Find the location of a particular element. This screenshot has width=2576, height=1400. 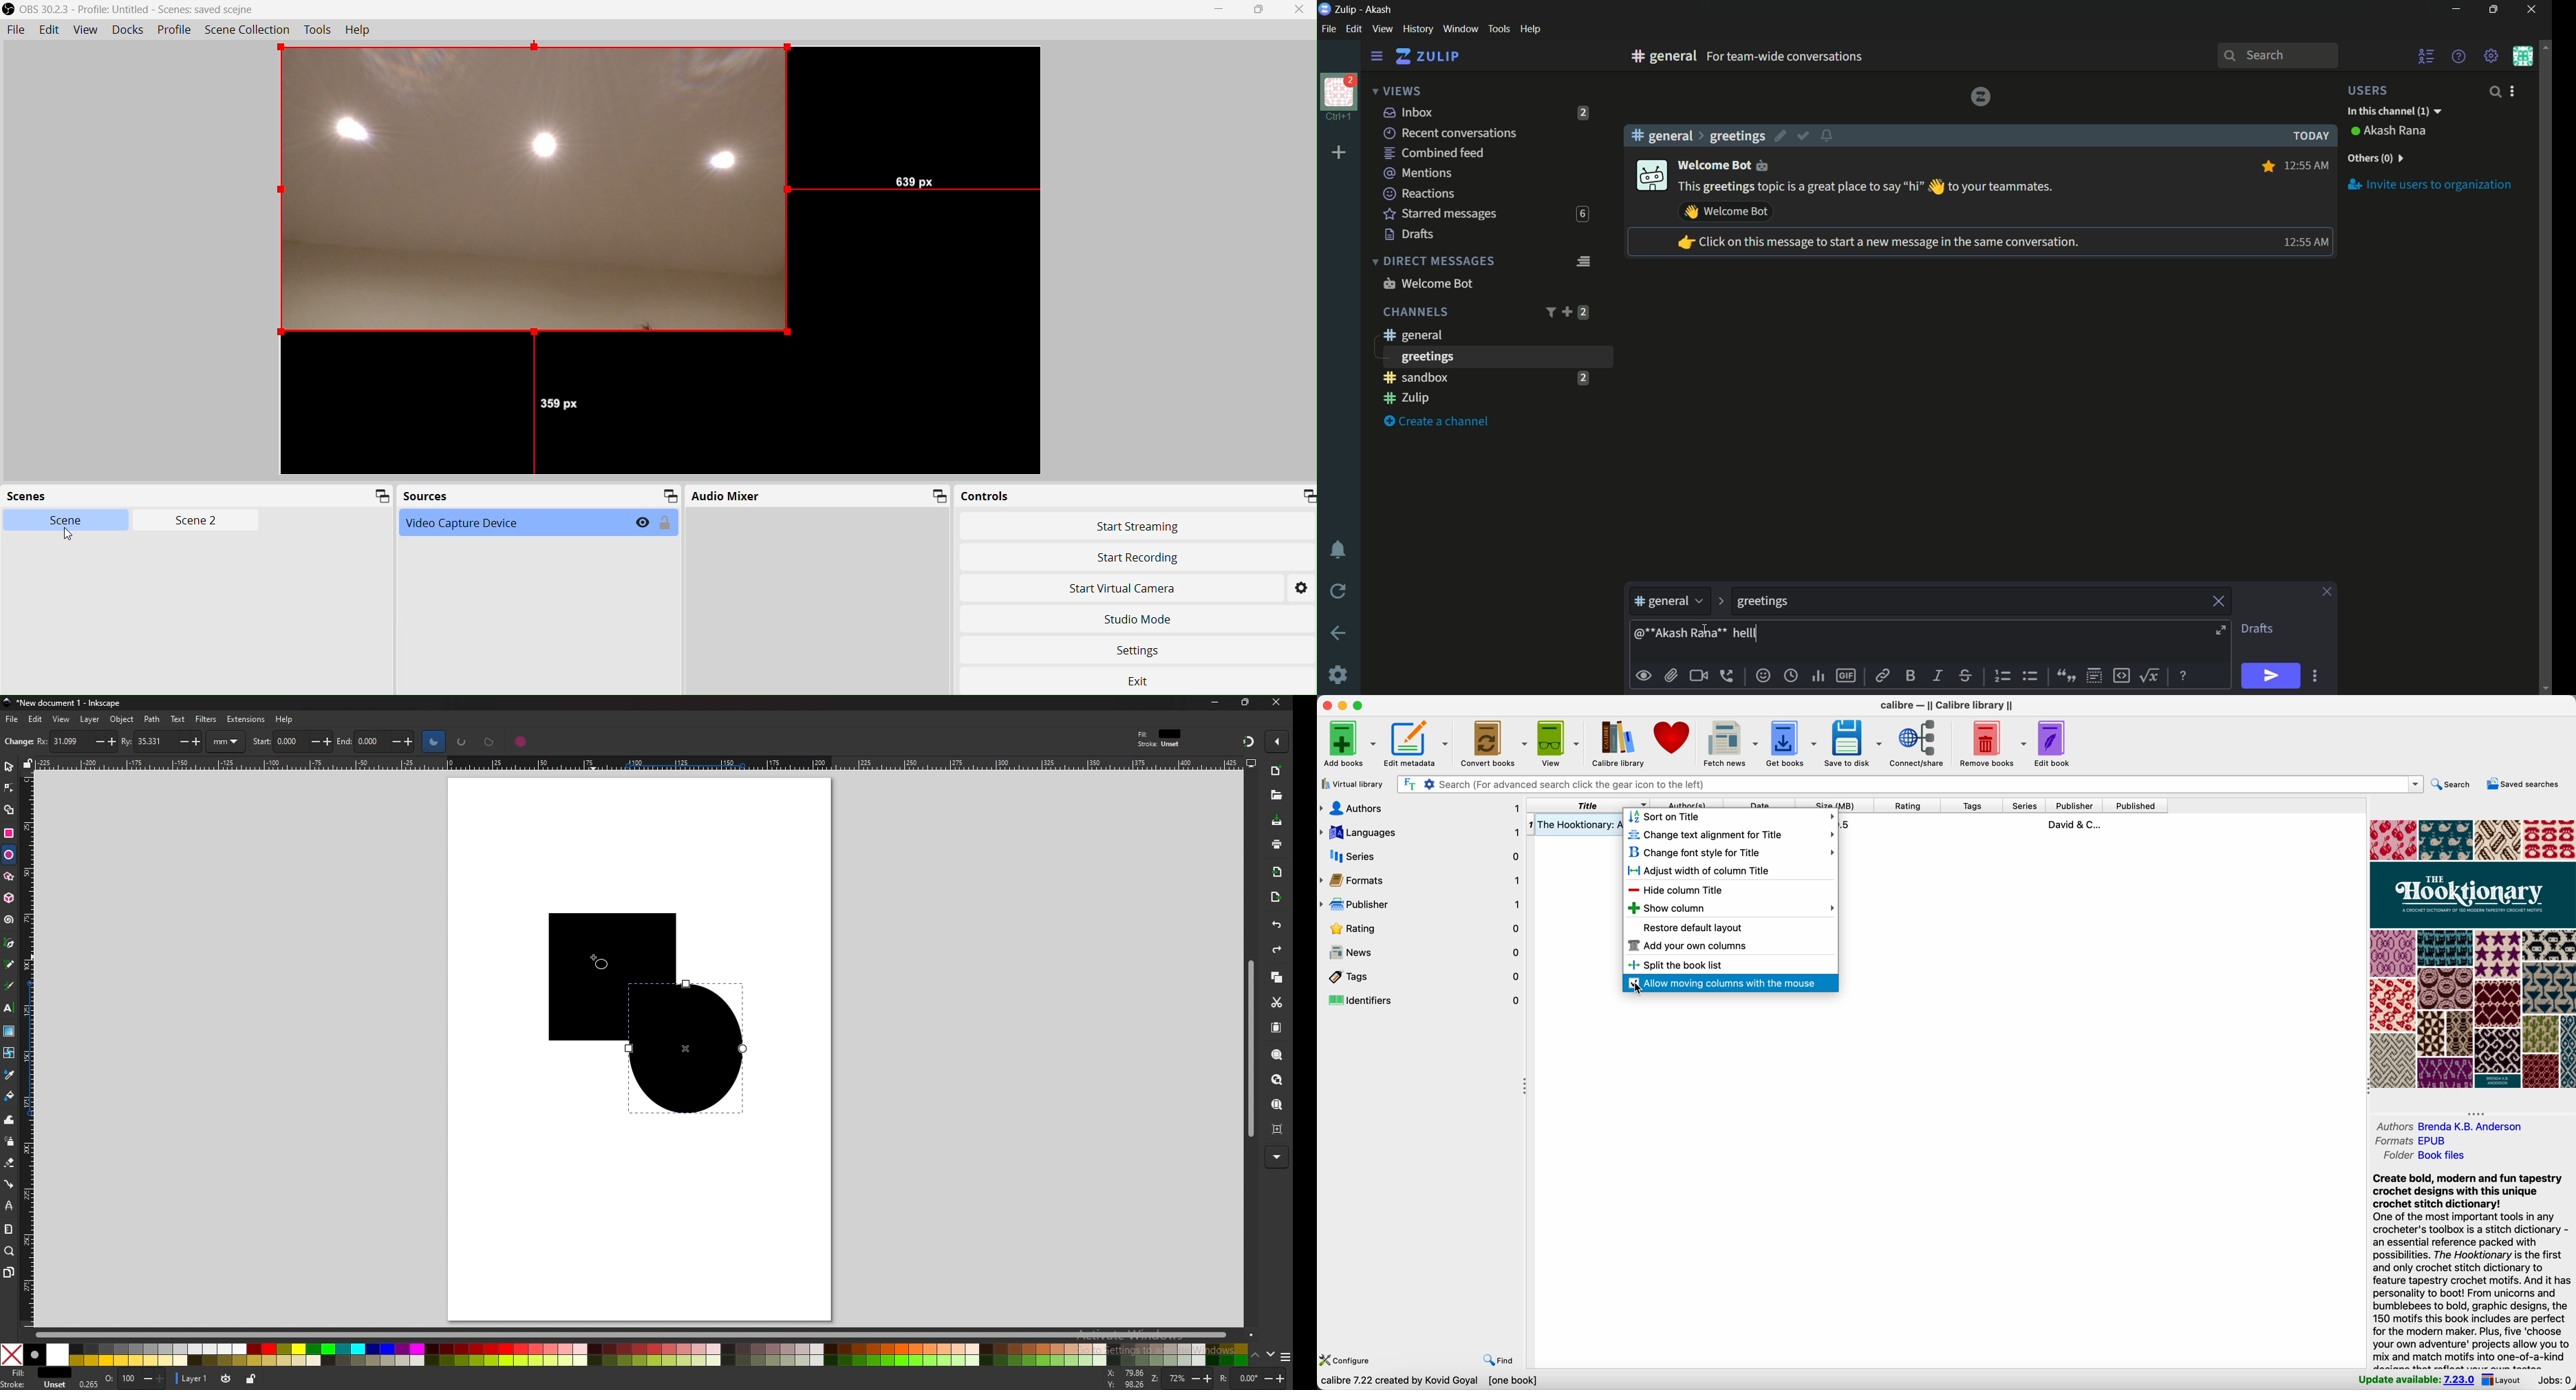

general channel is located at coordinates (1670, 604).